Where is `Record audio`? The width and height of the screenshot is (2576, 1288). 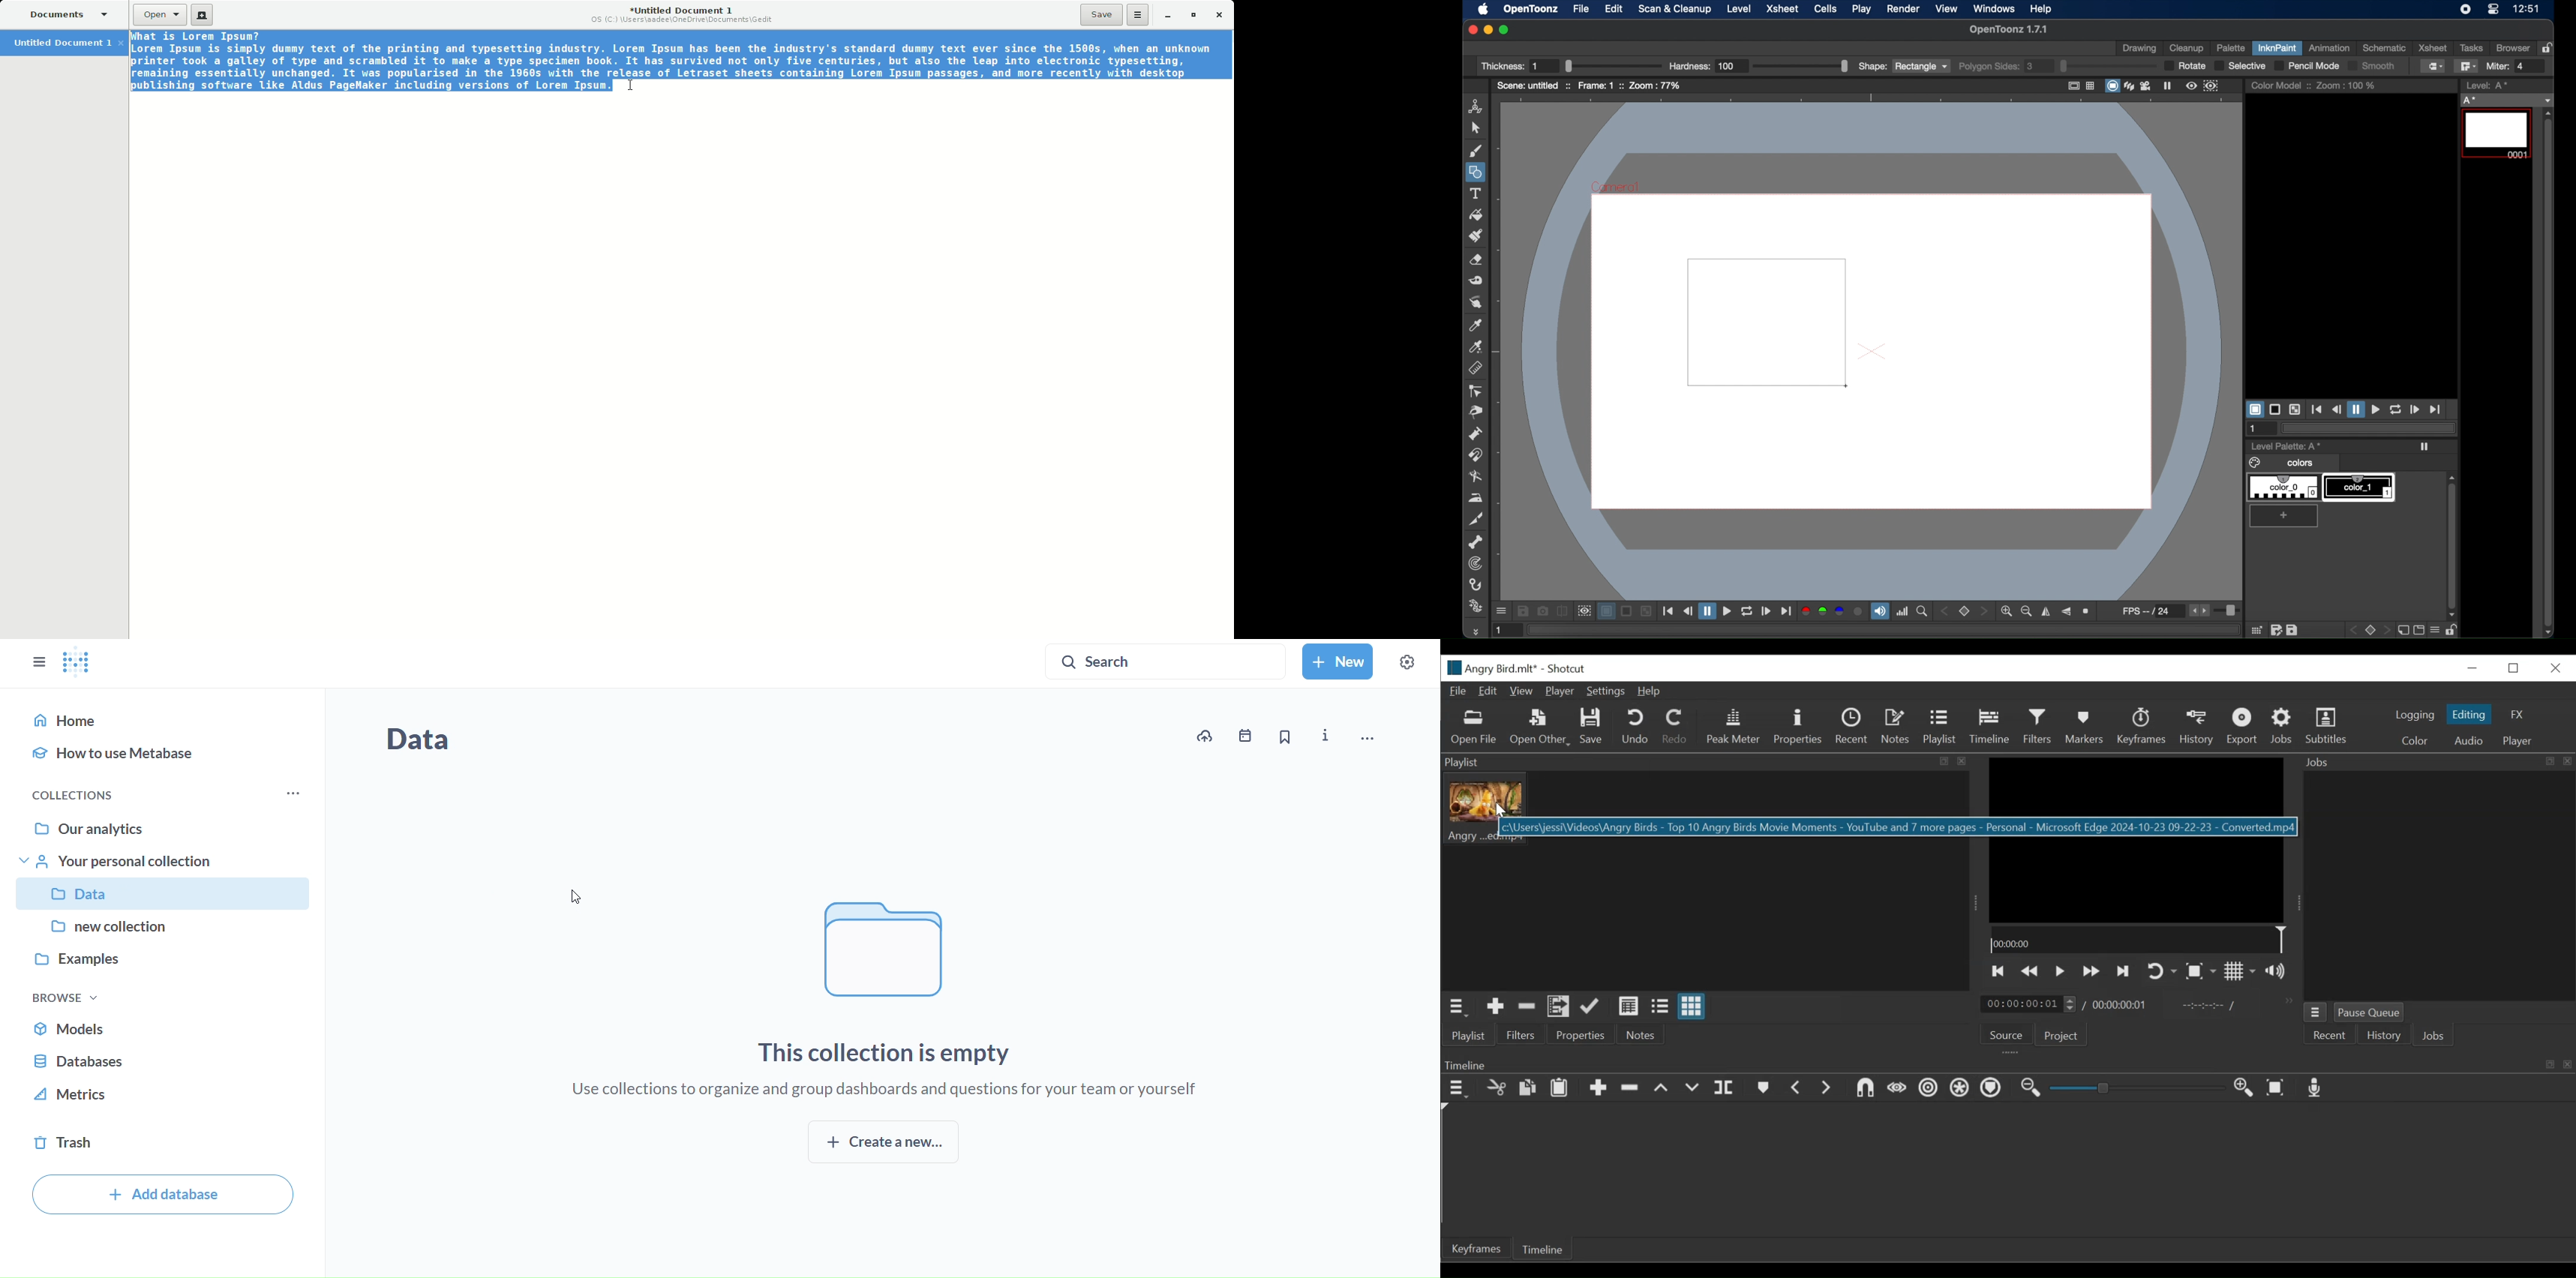 Record audio is located at coordinates (2316, 1089).